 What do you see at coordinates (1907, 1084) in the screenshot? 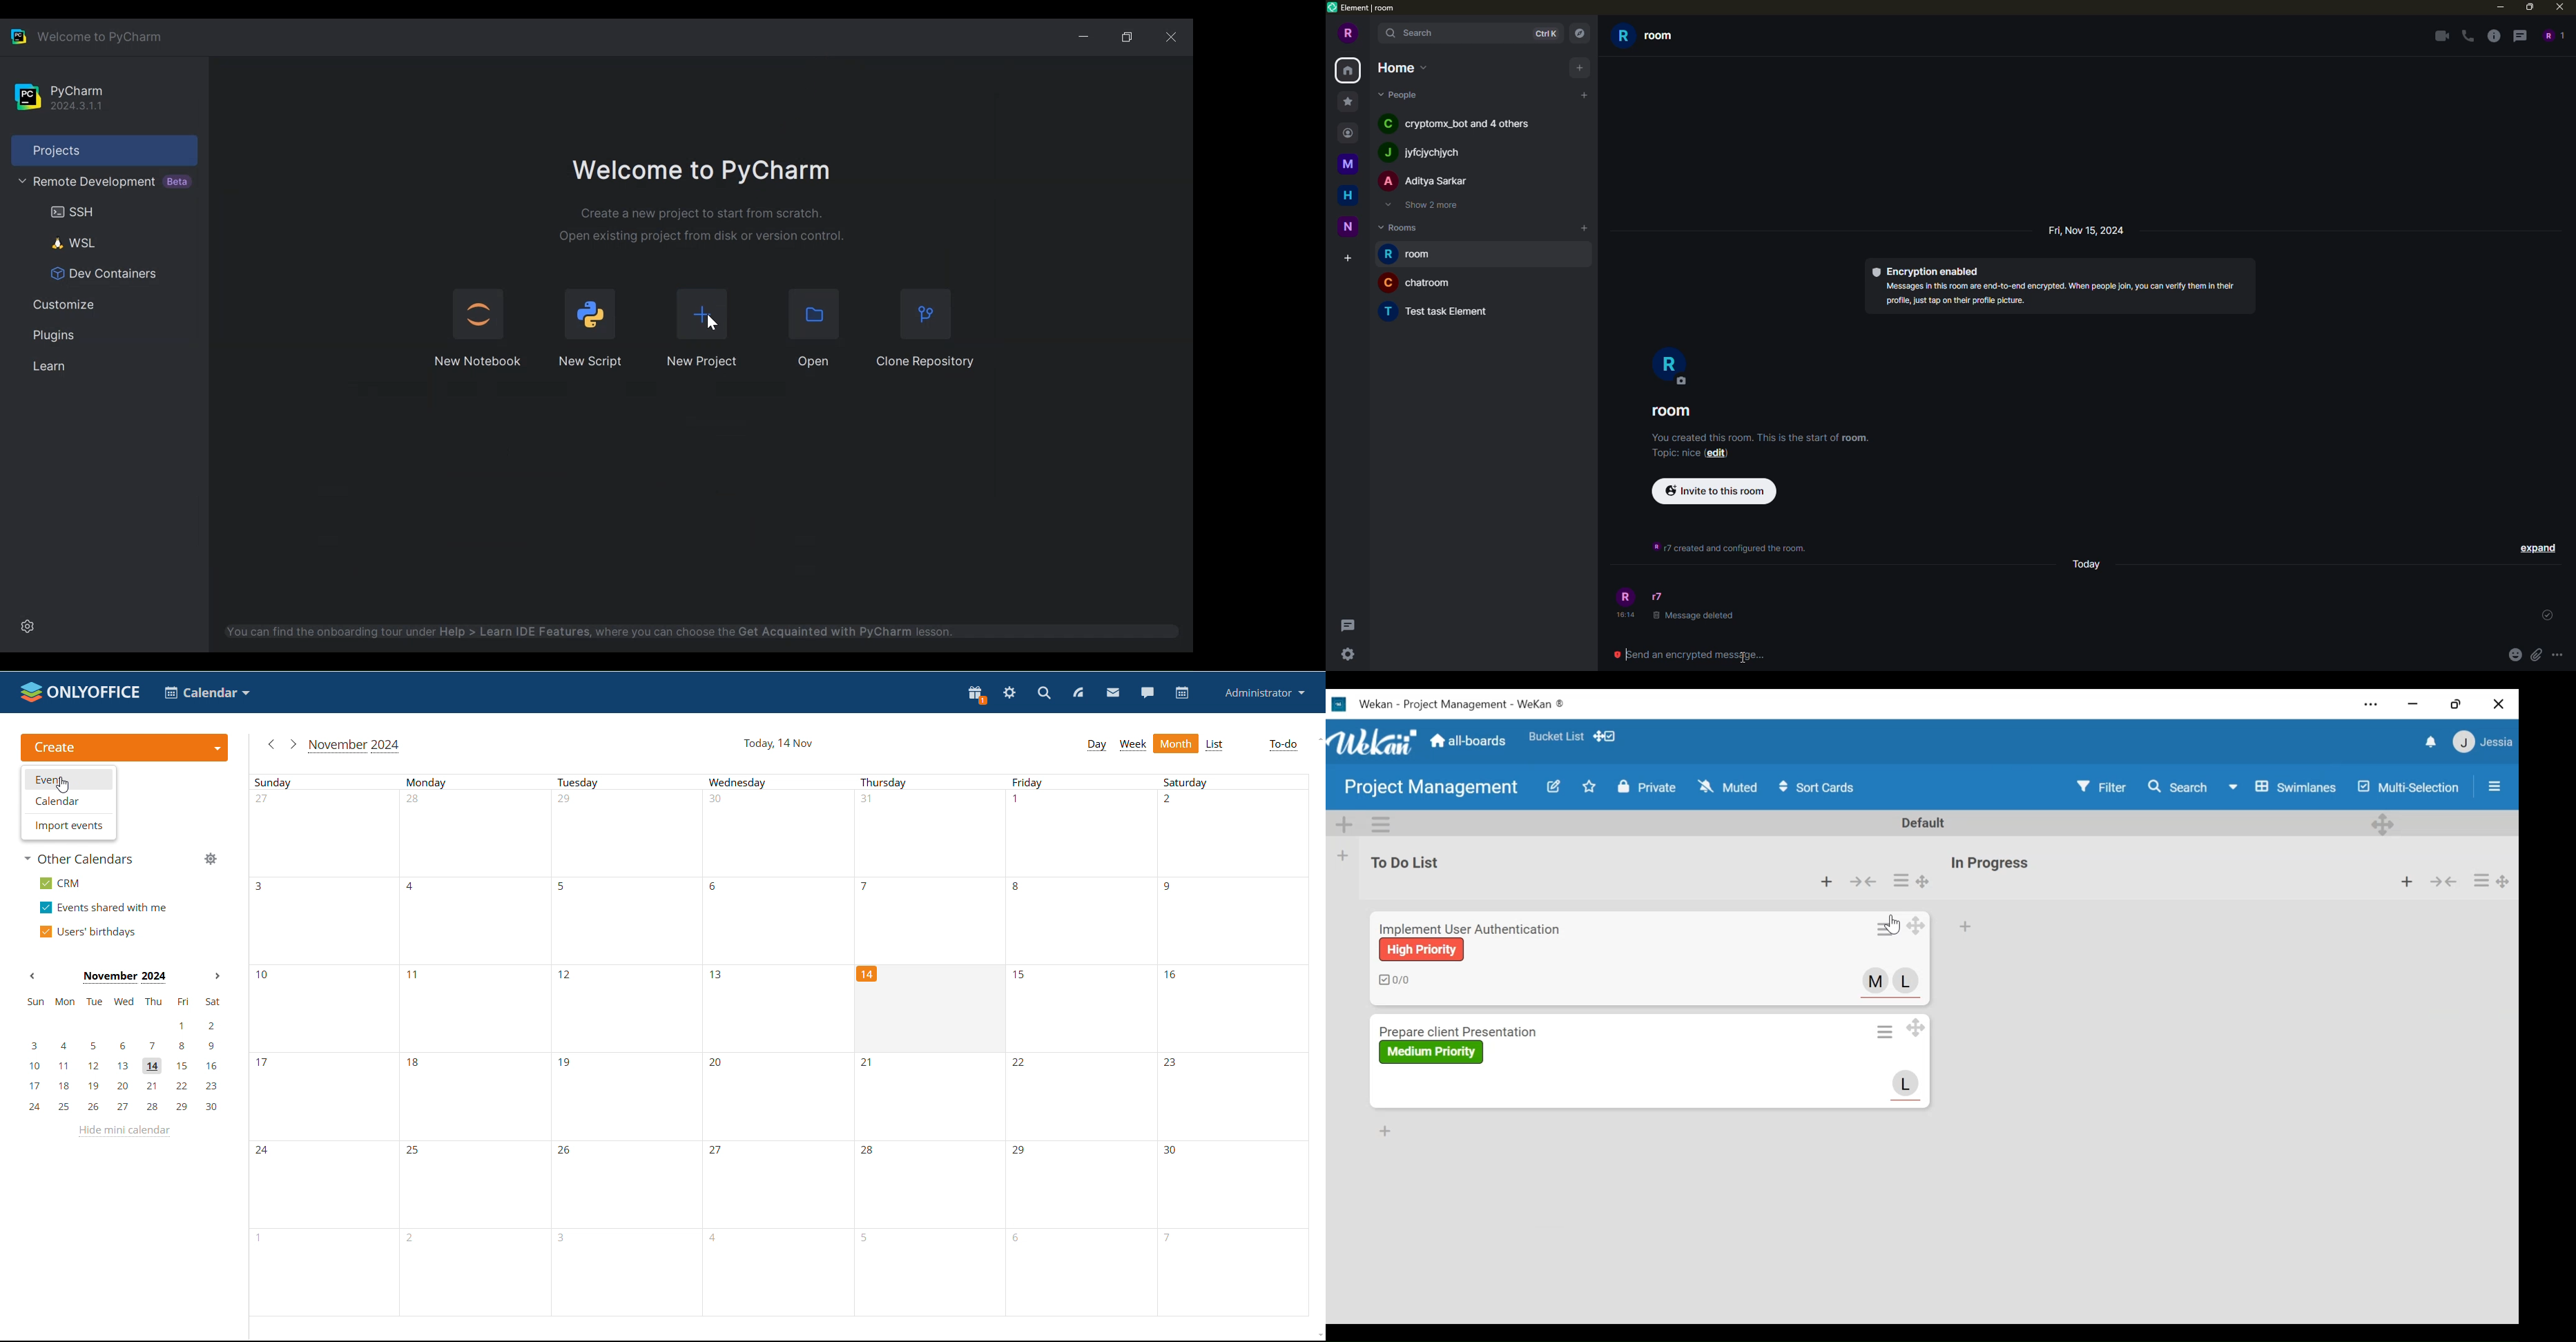
I see `member` at bounding box center [1907, 1084].